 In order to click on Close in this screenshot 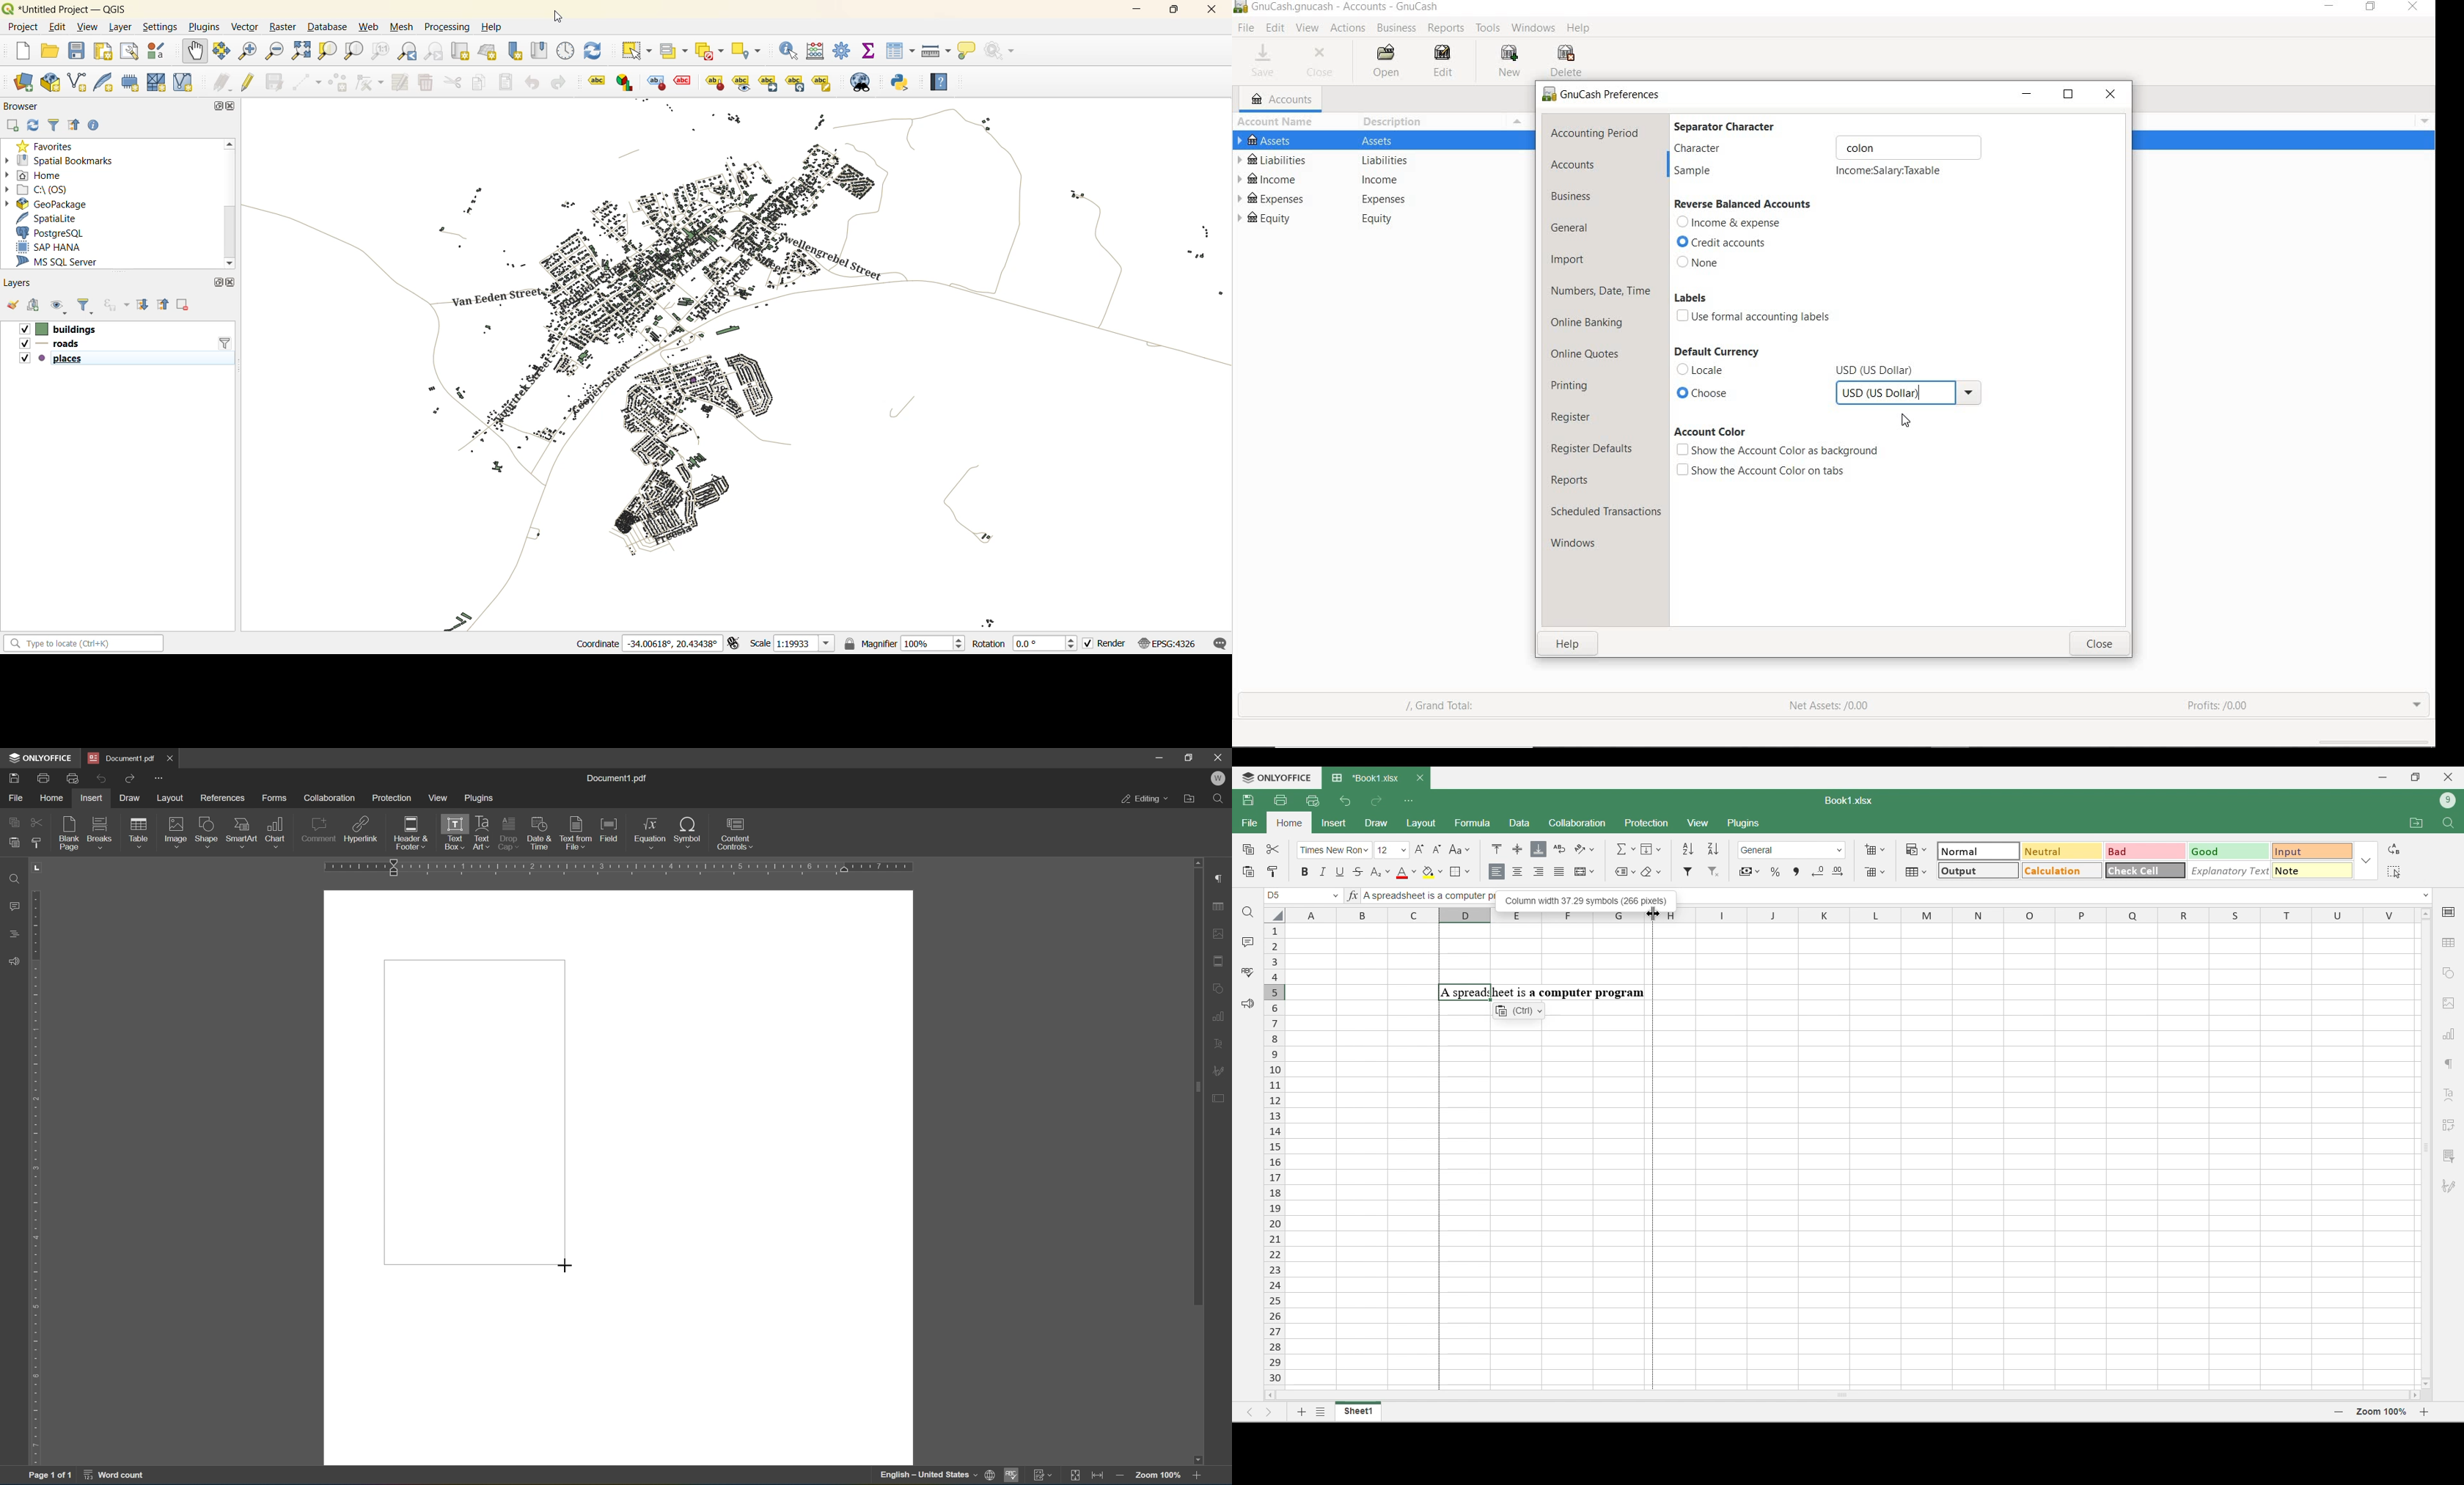, I will do `click(1221, 758)`.